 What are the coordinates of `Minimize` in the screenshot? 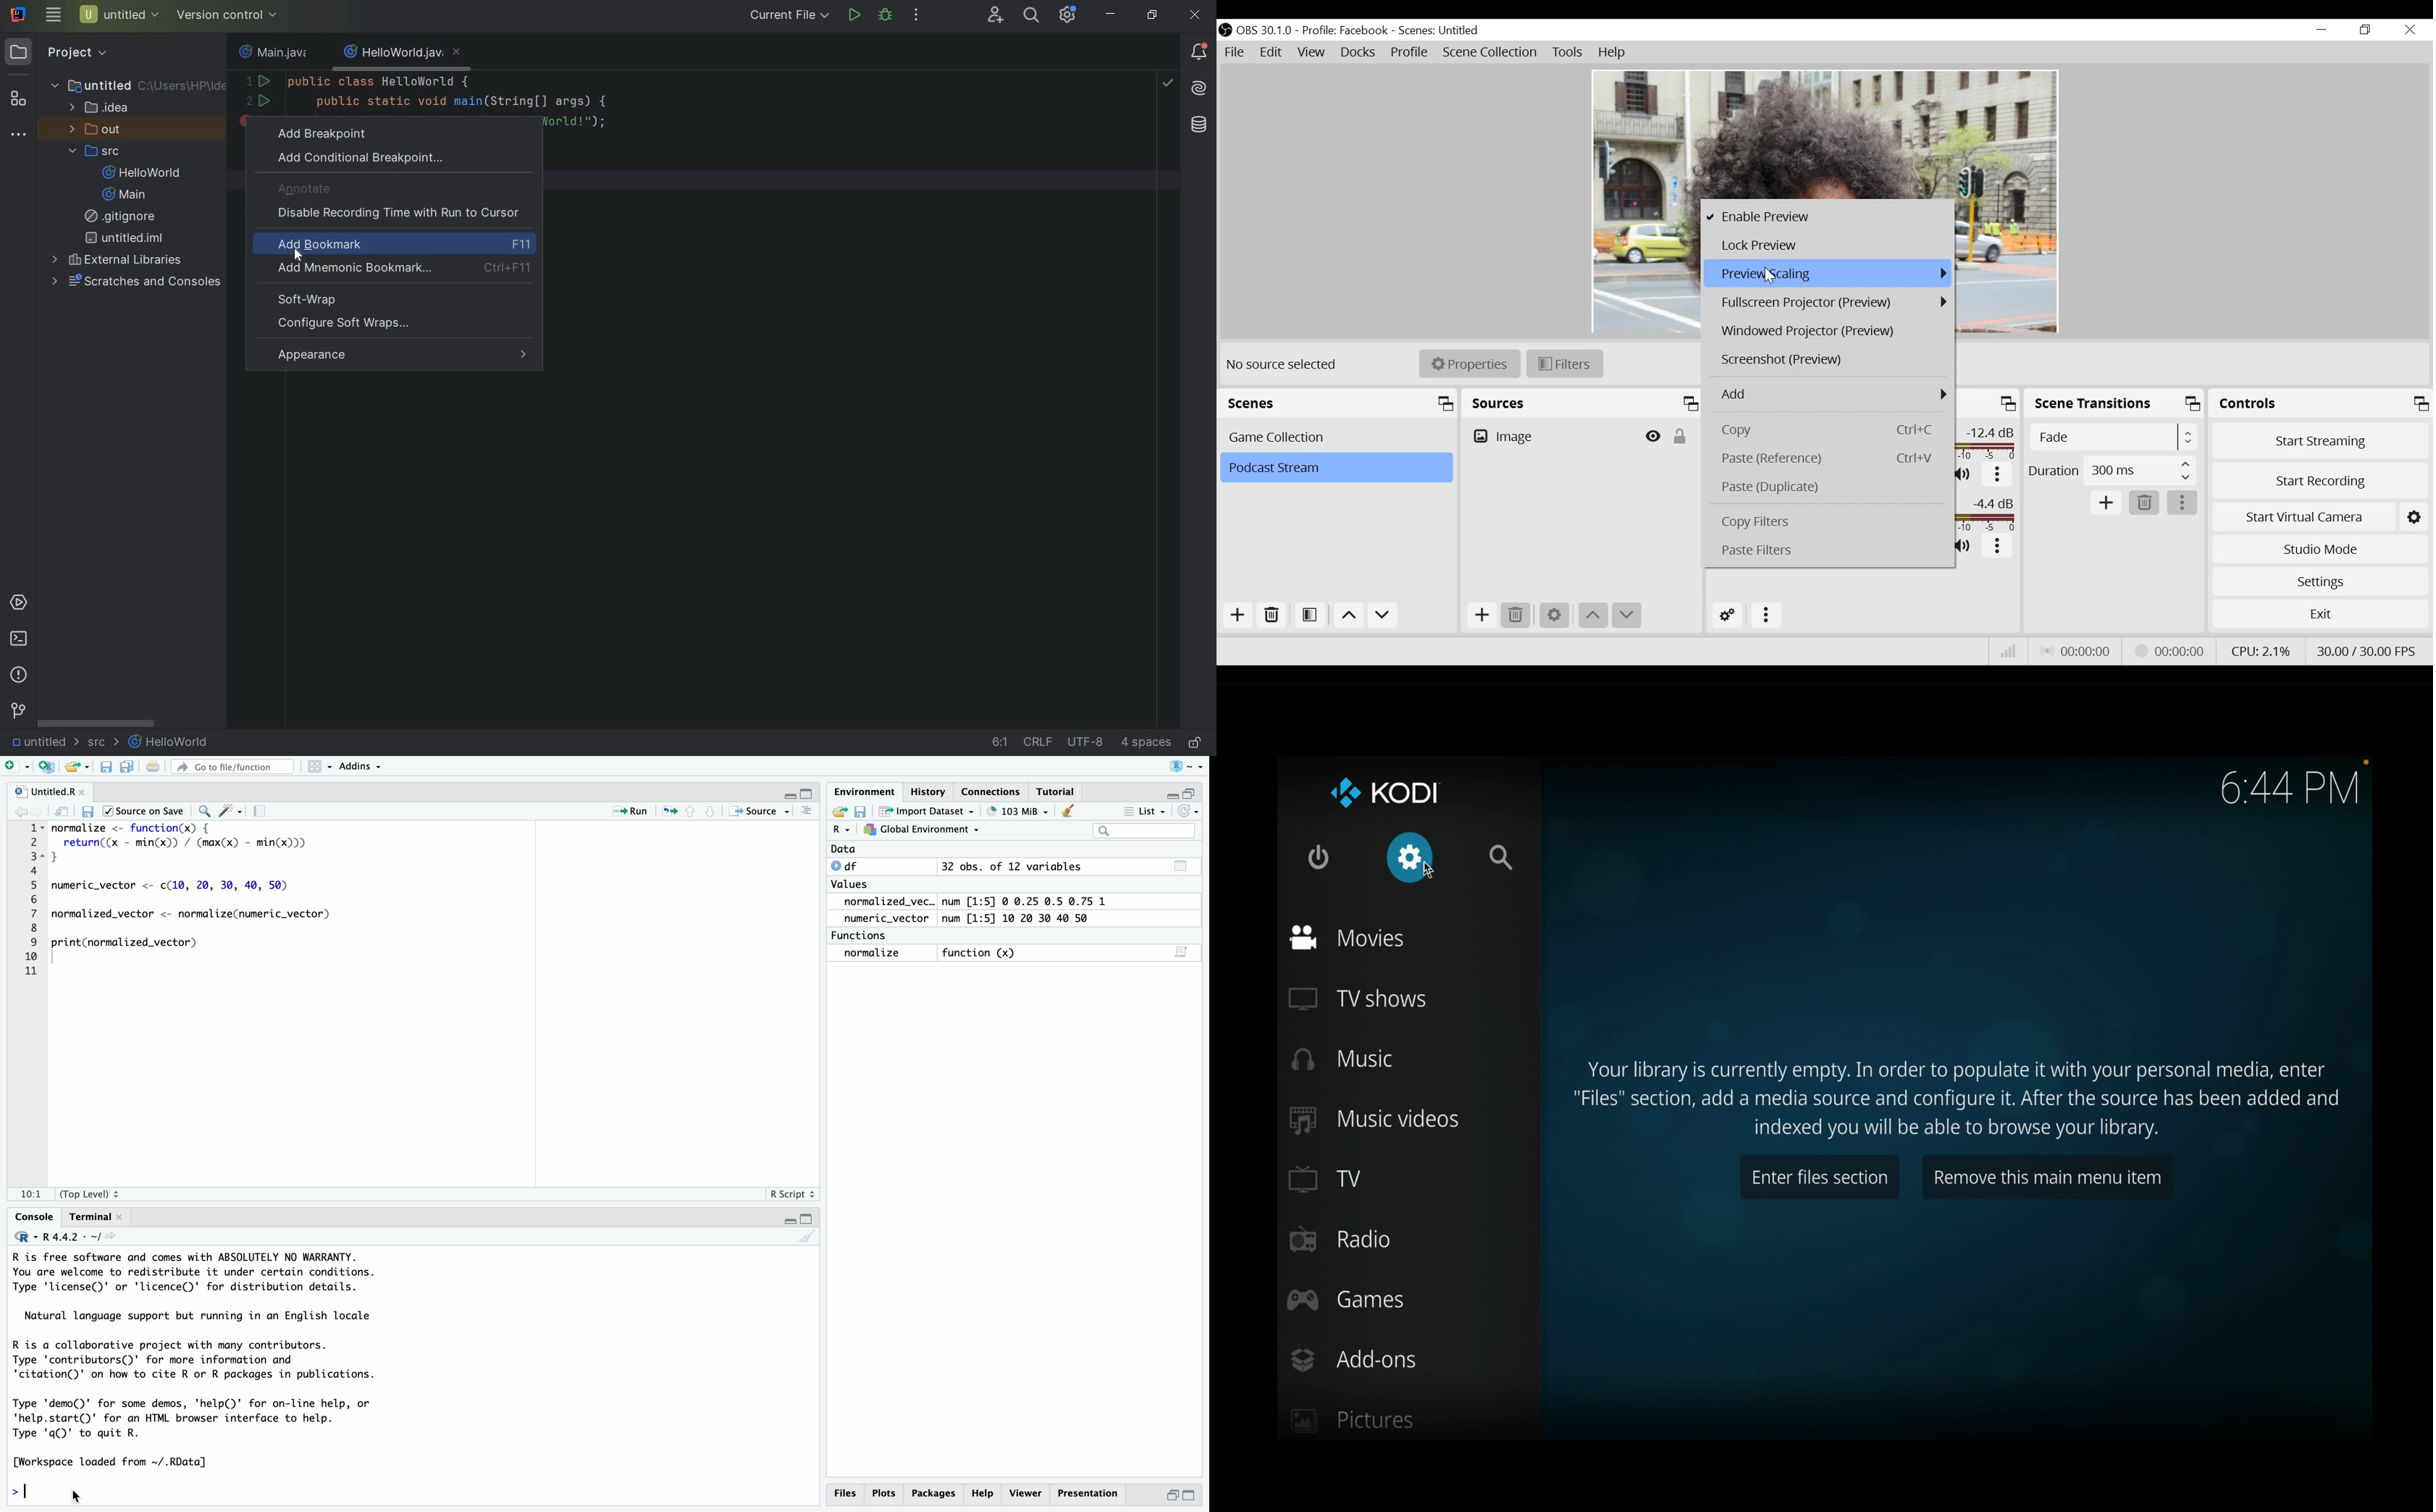 It's located at (2323, 30).